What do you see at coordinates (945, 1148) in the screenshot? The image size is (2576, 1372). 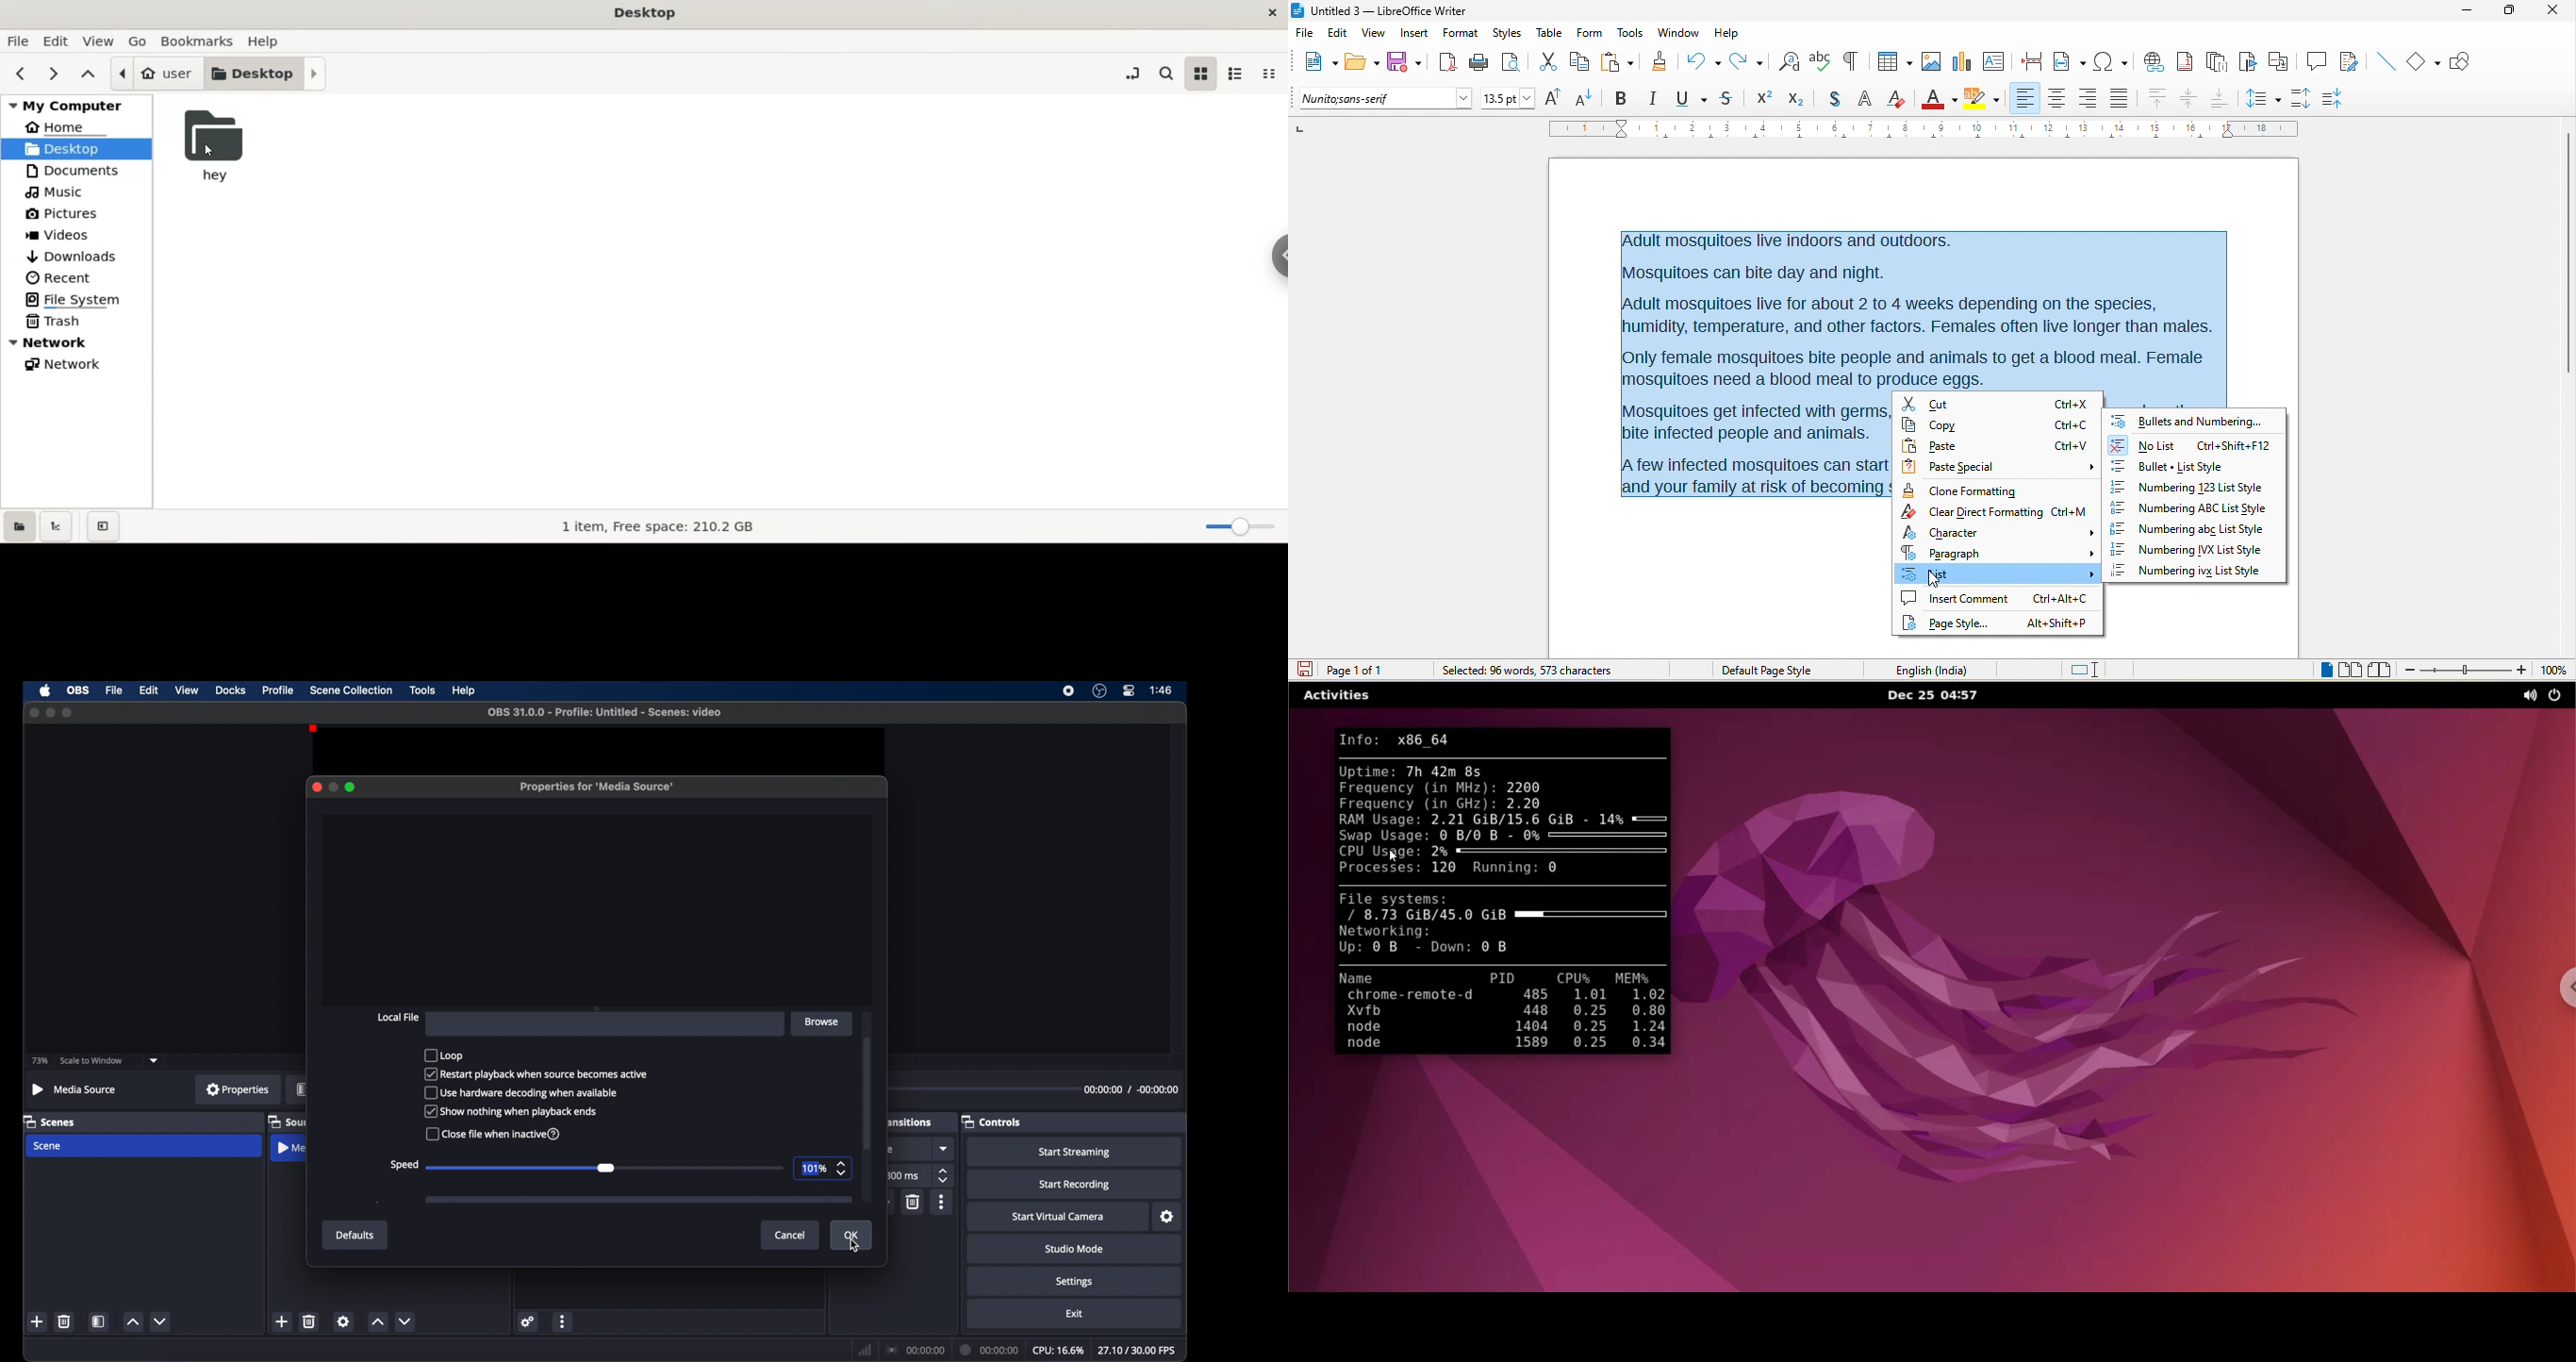 I see `dropdown` at bounding box center [945, 1148].